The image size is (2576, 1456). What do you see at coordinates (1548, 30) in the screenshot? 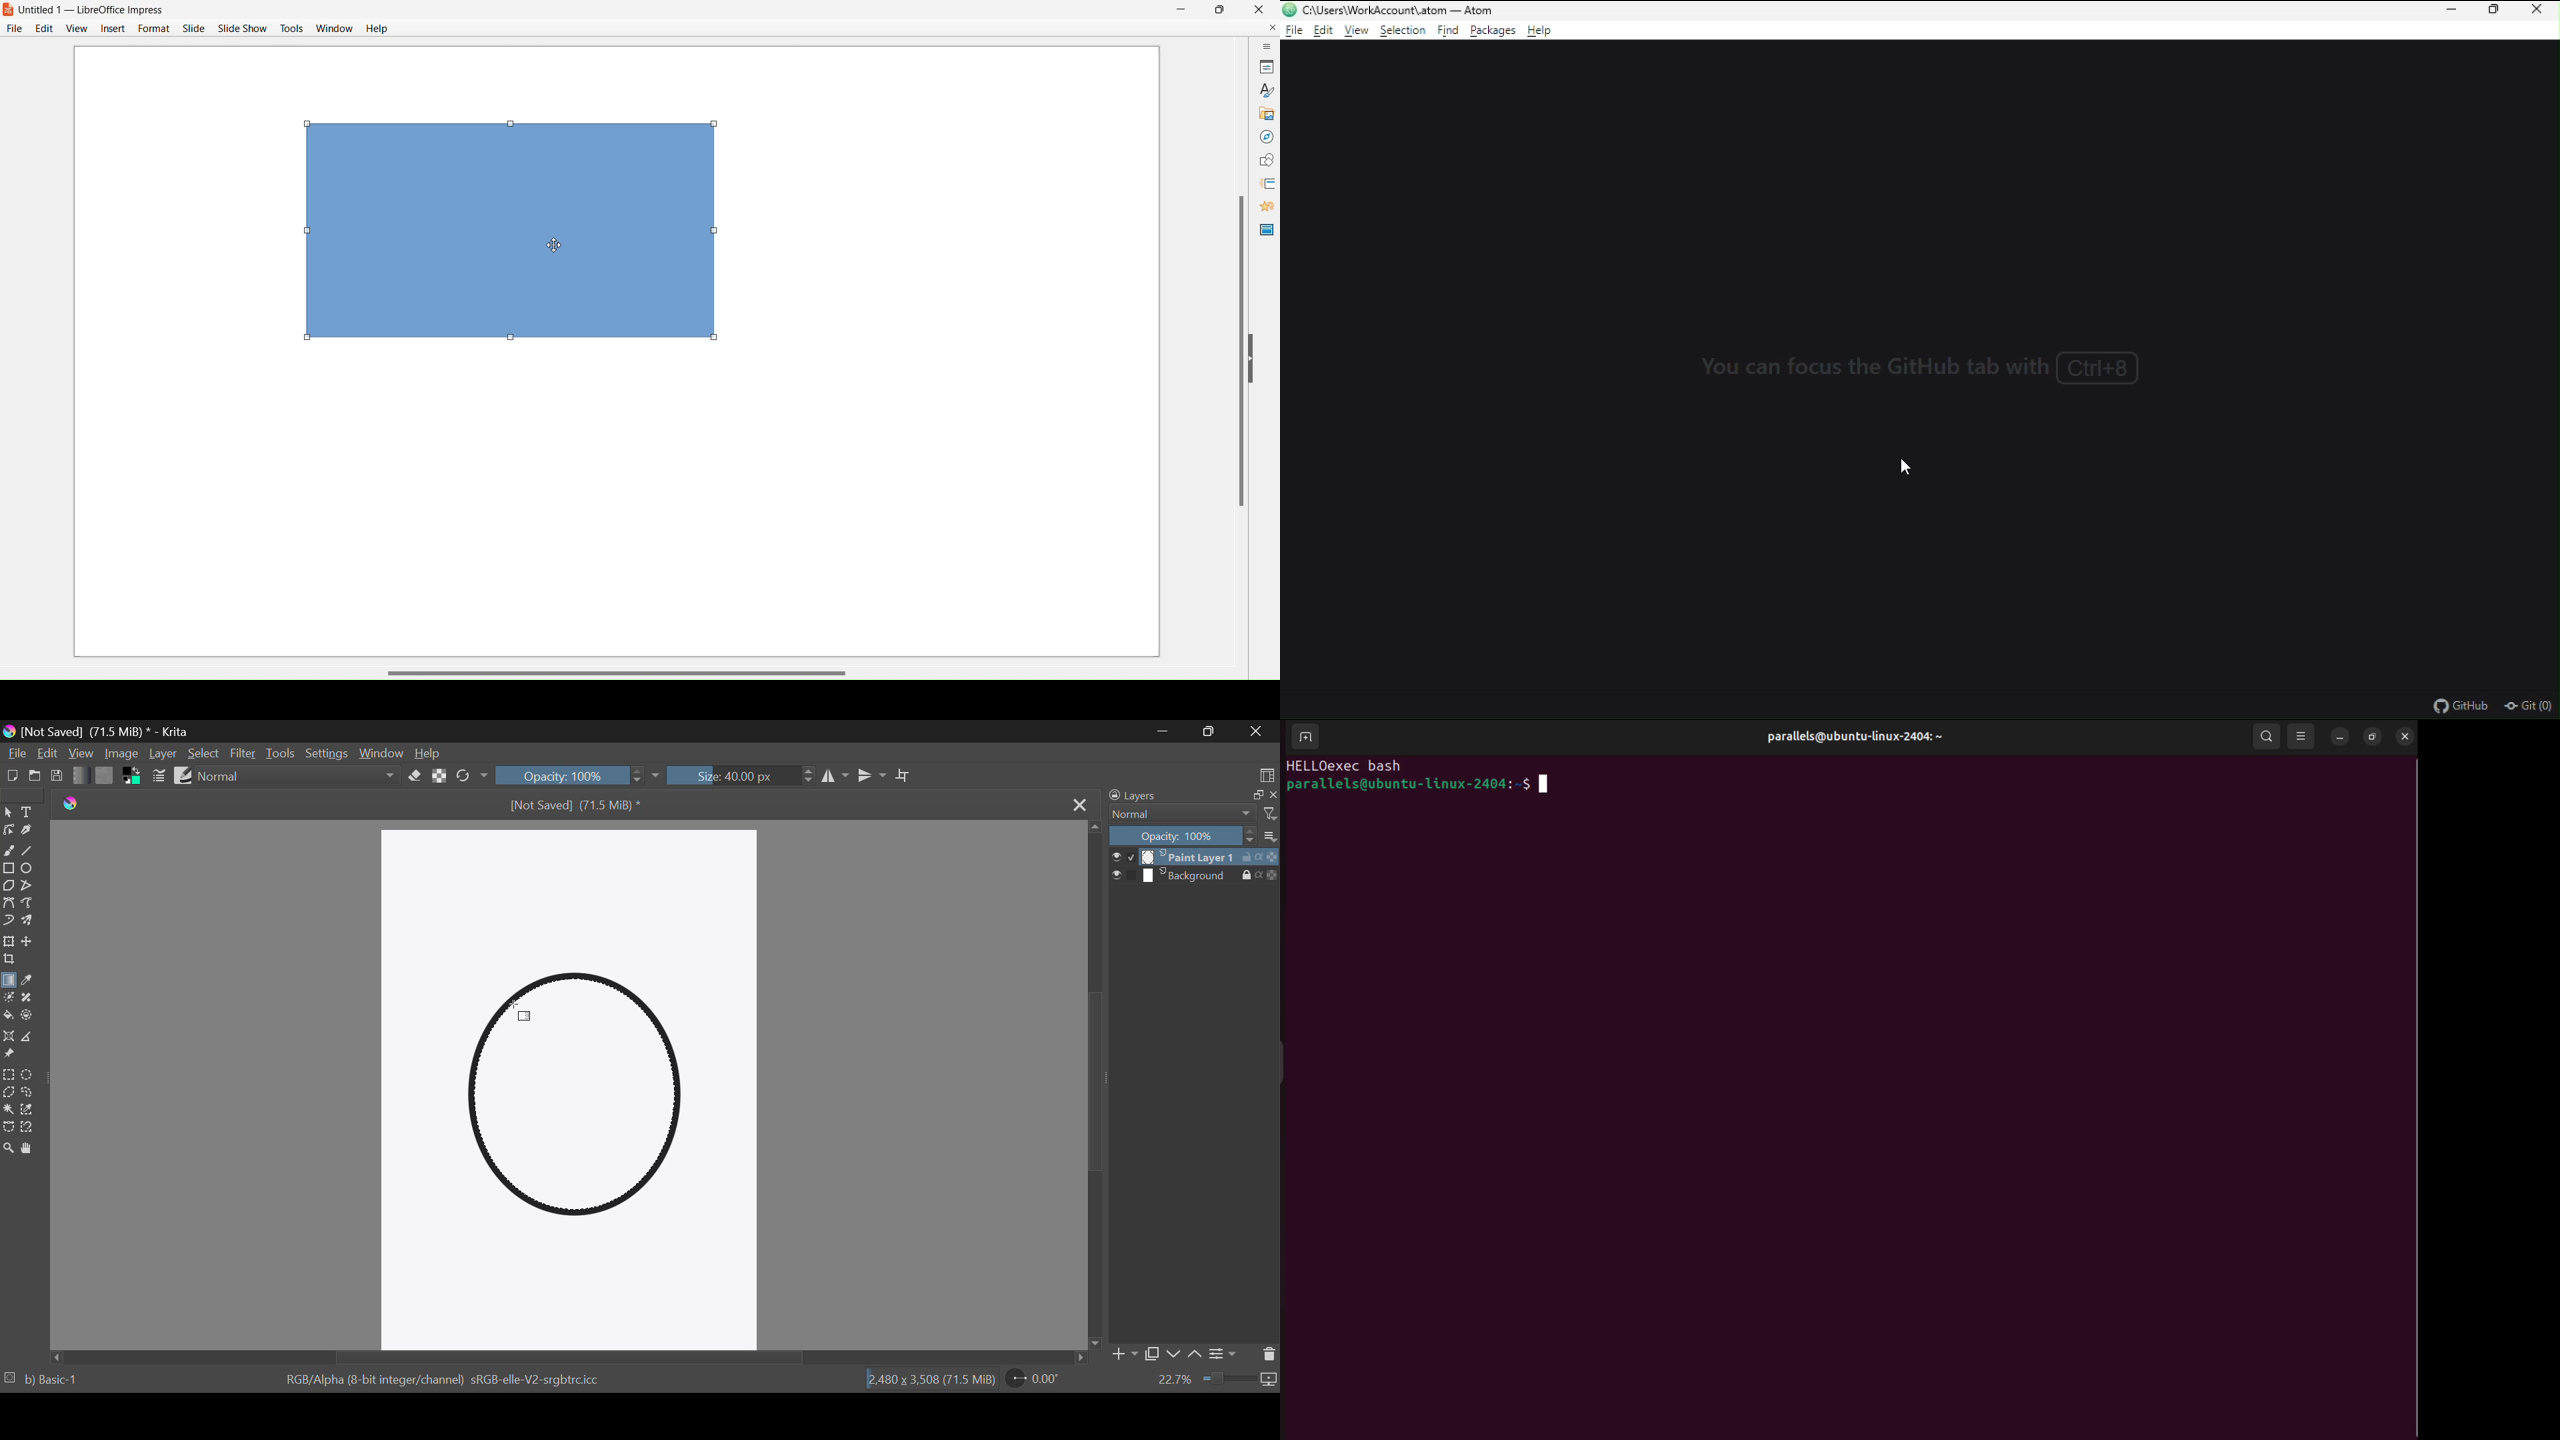
I see `Help ` at bounding box center [1548, 30].